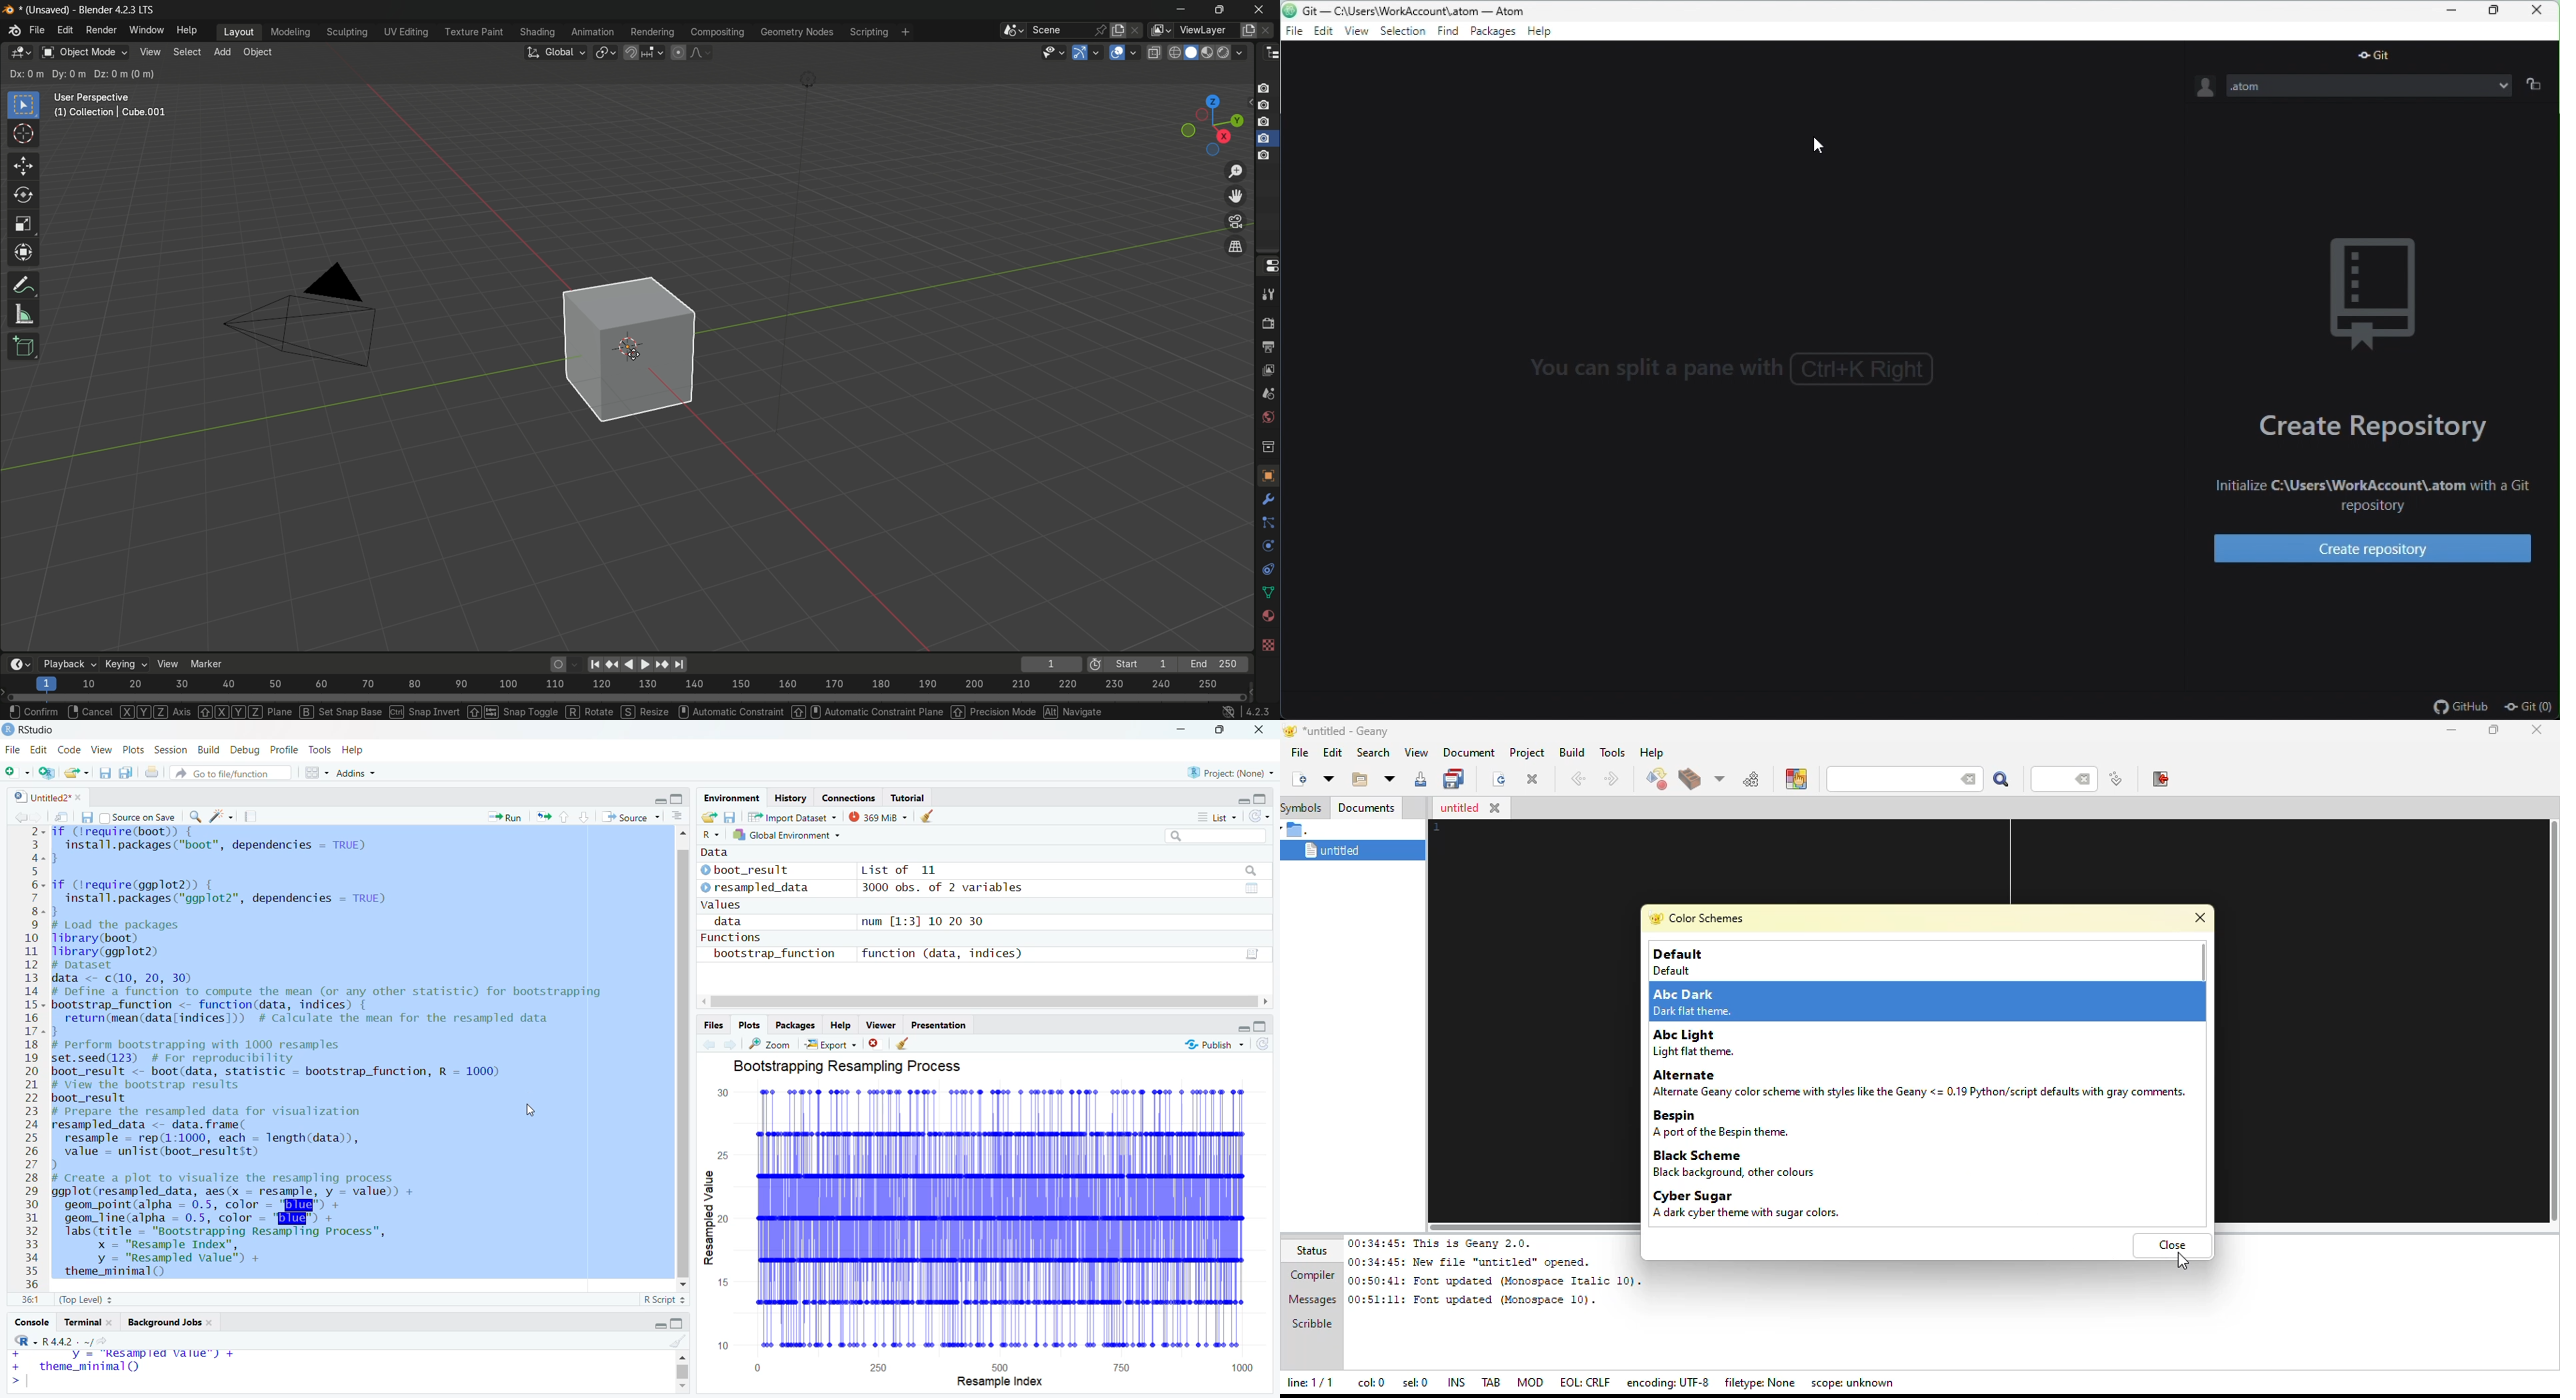 The image size is (2576, 1400). Describe the element at coordinates (101, 751) in the screenshot. I see ` View` at that location.